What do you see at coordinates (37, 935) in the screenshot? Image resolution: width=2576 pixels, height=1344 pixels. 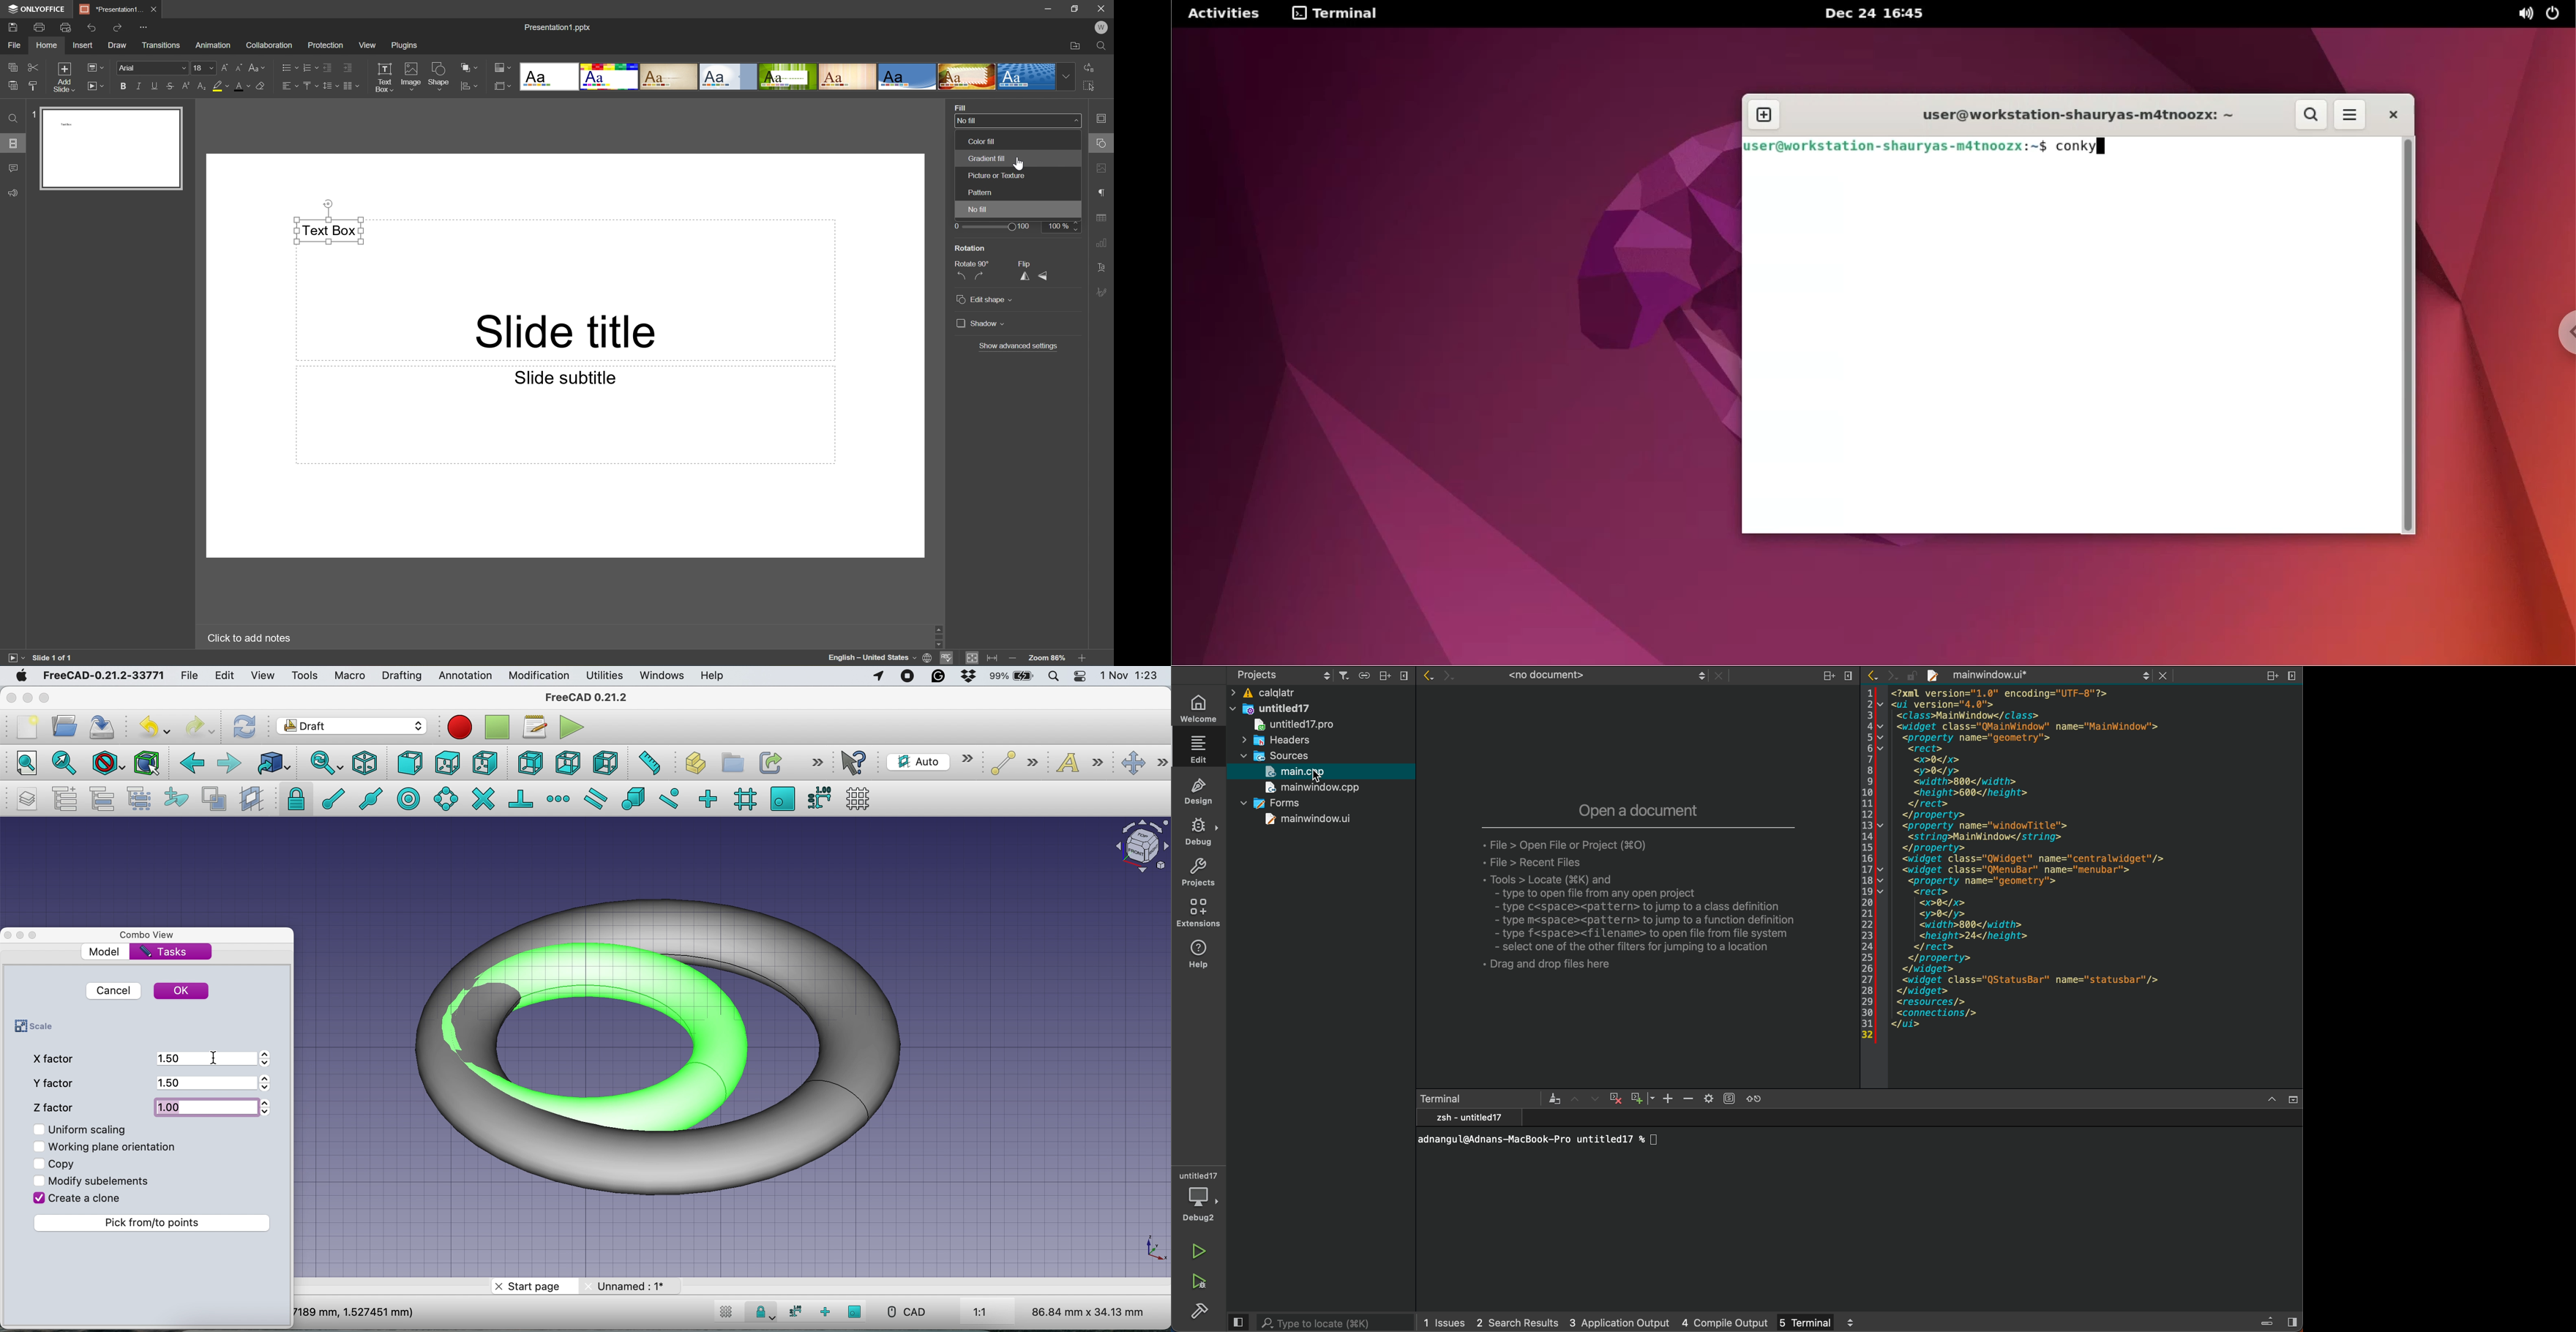 I see `Toggle Overlay` at bounding box center [37, 935].